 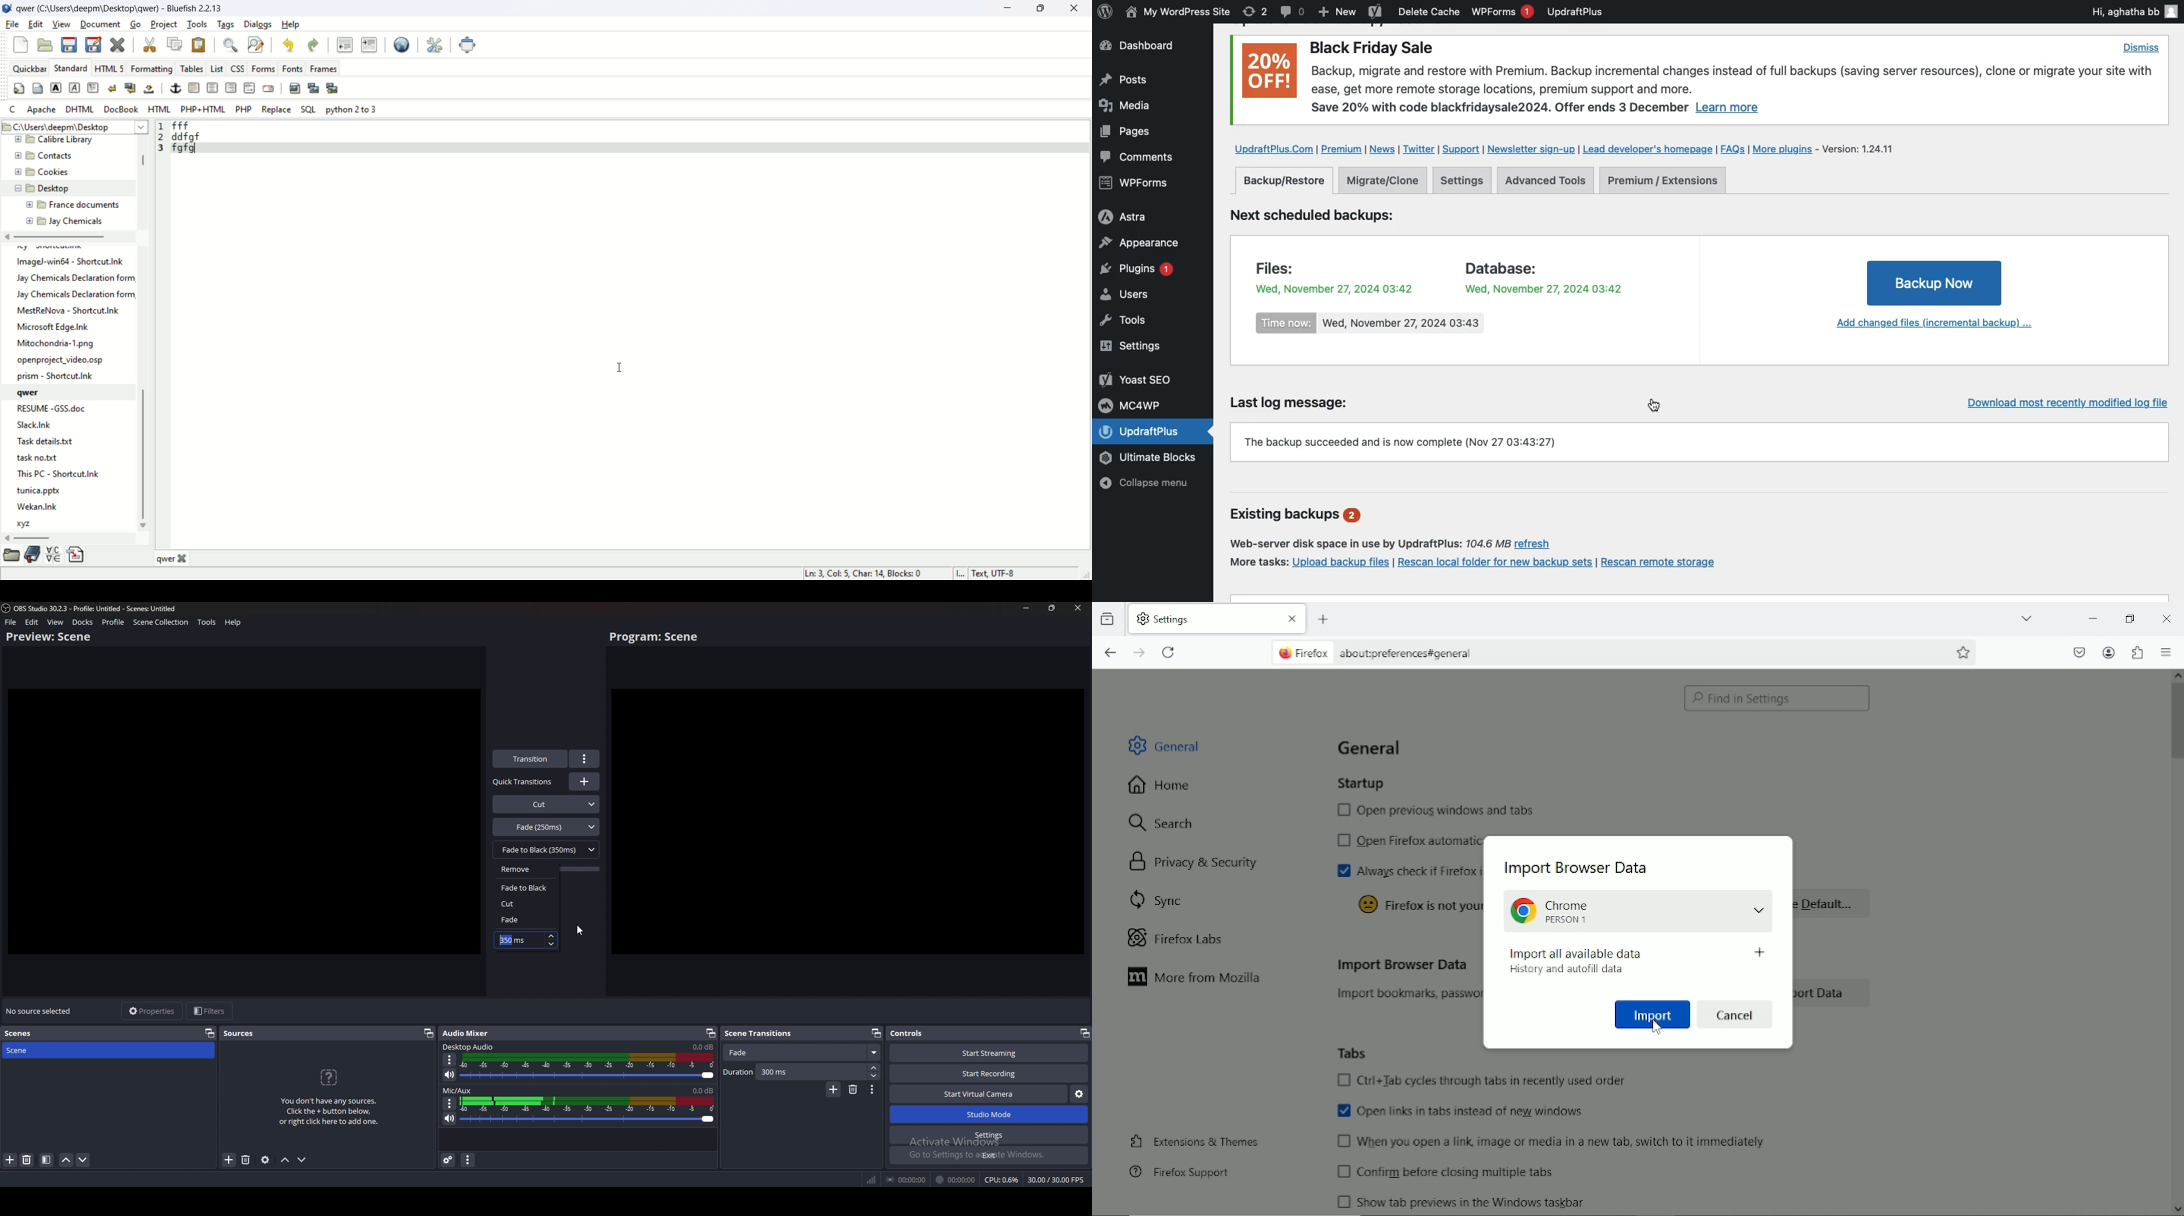 What do you see at coordinates (32, 622) in the screenshot?
I see `edit` at bounding box center [32, 622].